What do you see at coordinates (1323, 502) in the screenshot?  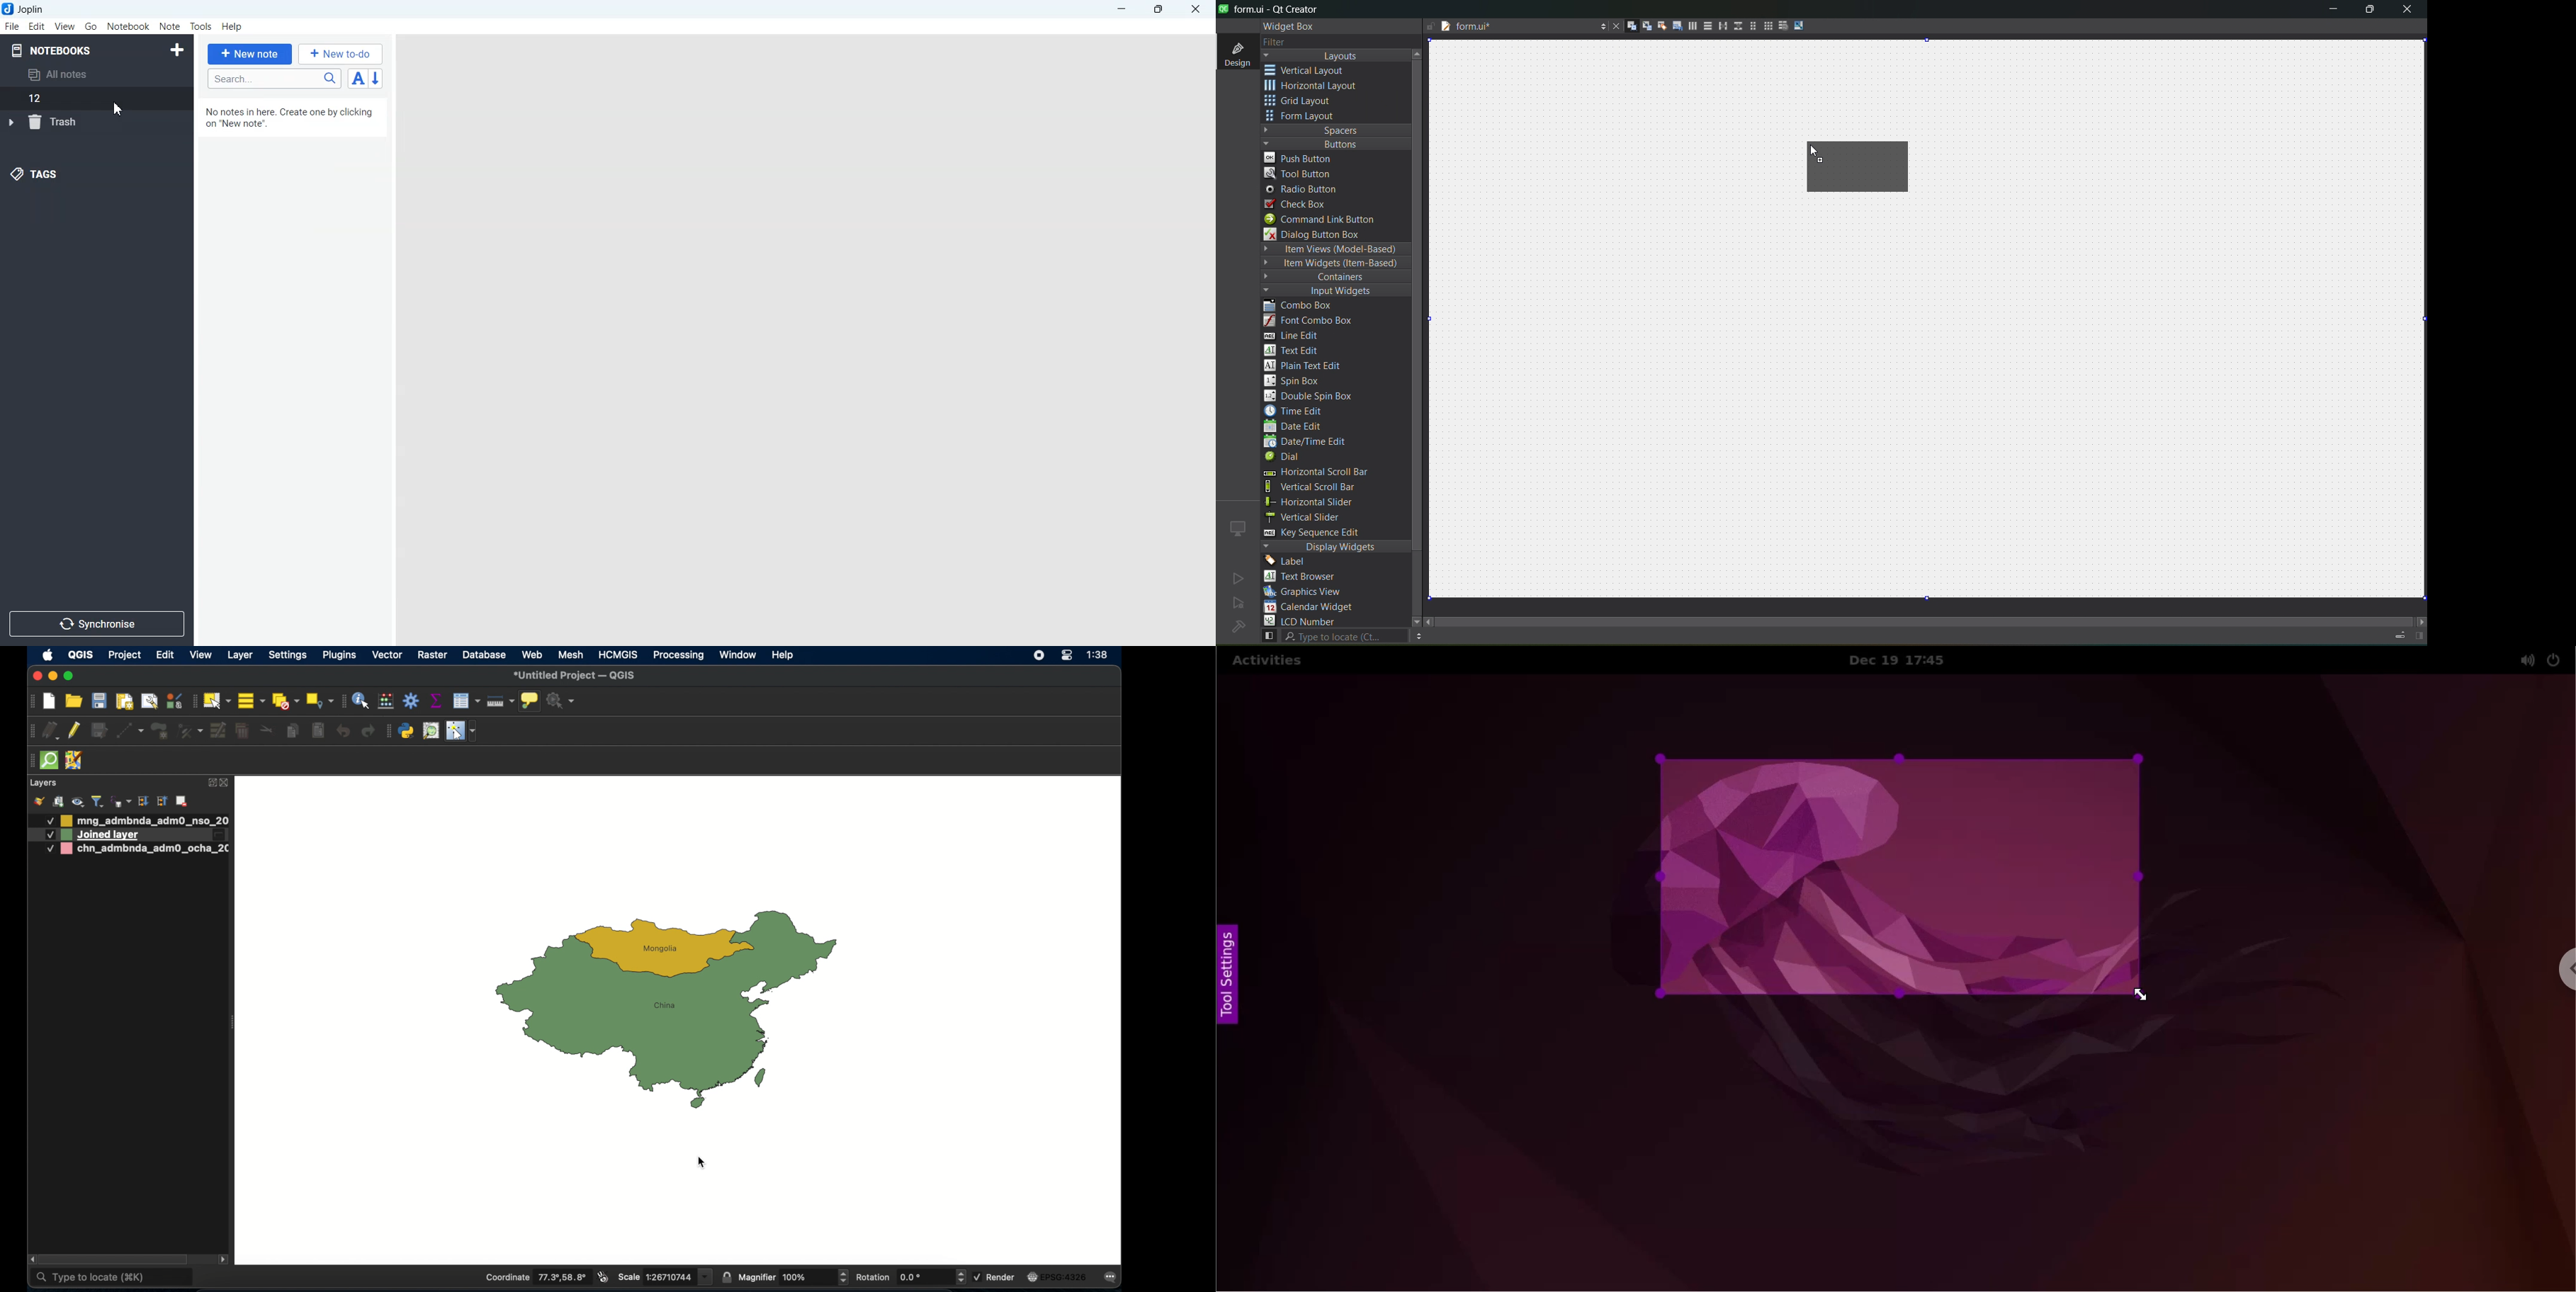 I see `horizontal slider` at bounding box center [1323, 502].